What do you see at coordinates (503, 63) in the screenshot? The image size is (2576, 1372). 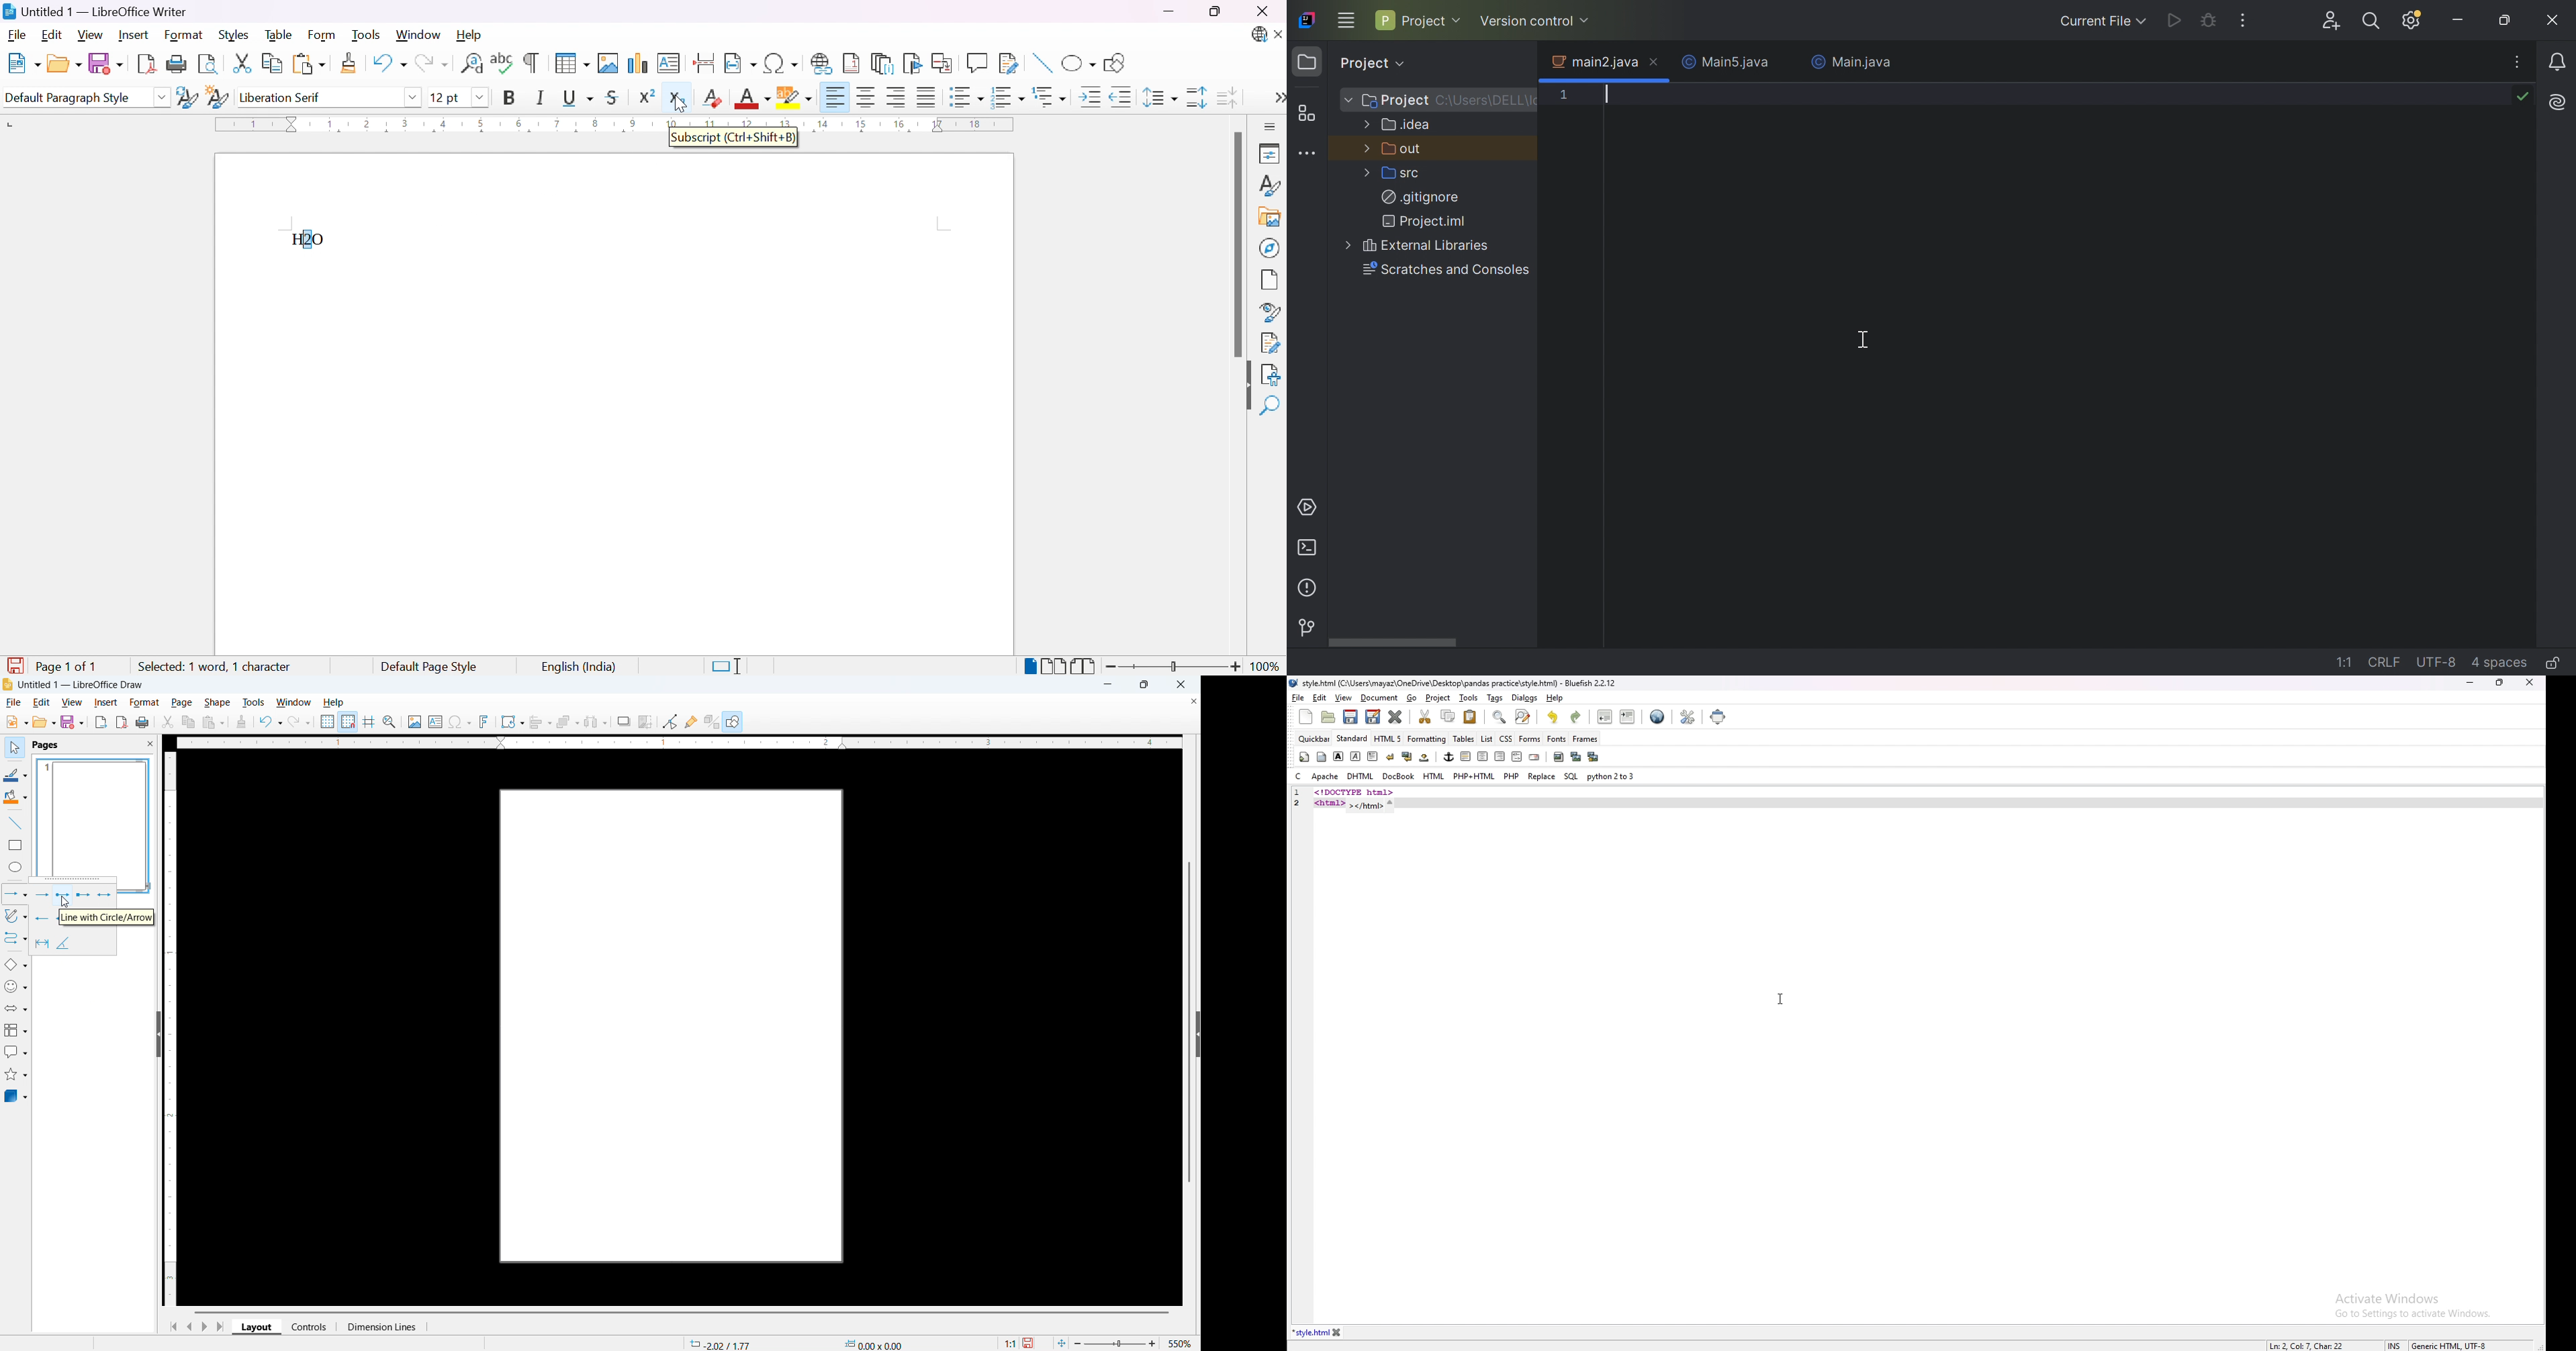 I see `Check spelling` at bounding box center [503, 63].